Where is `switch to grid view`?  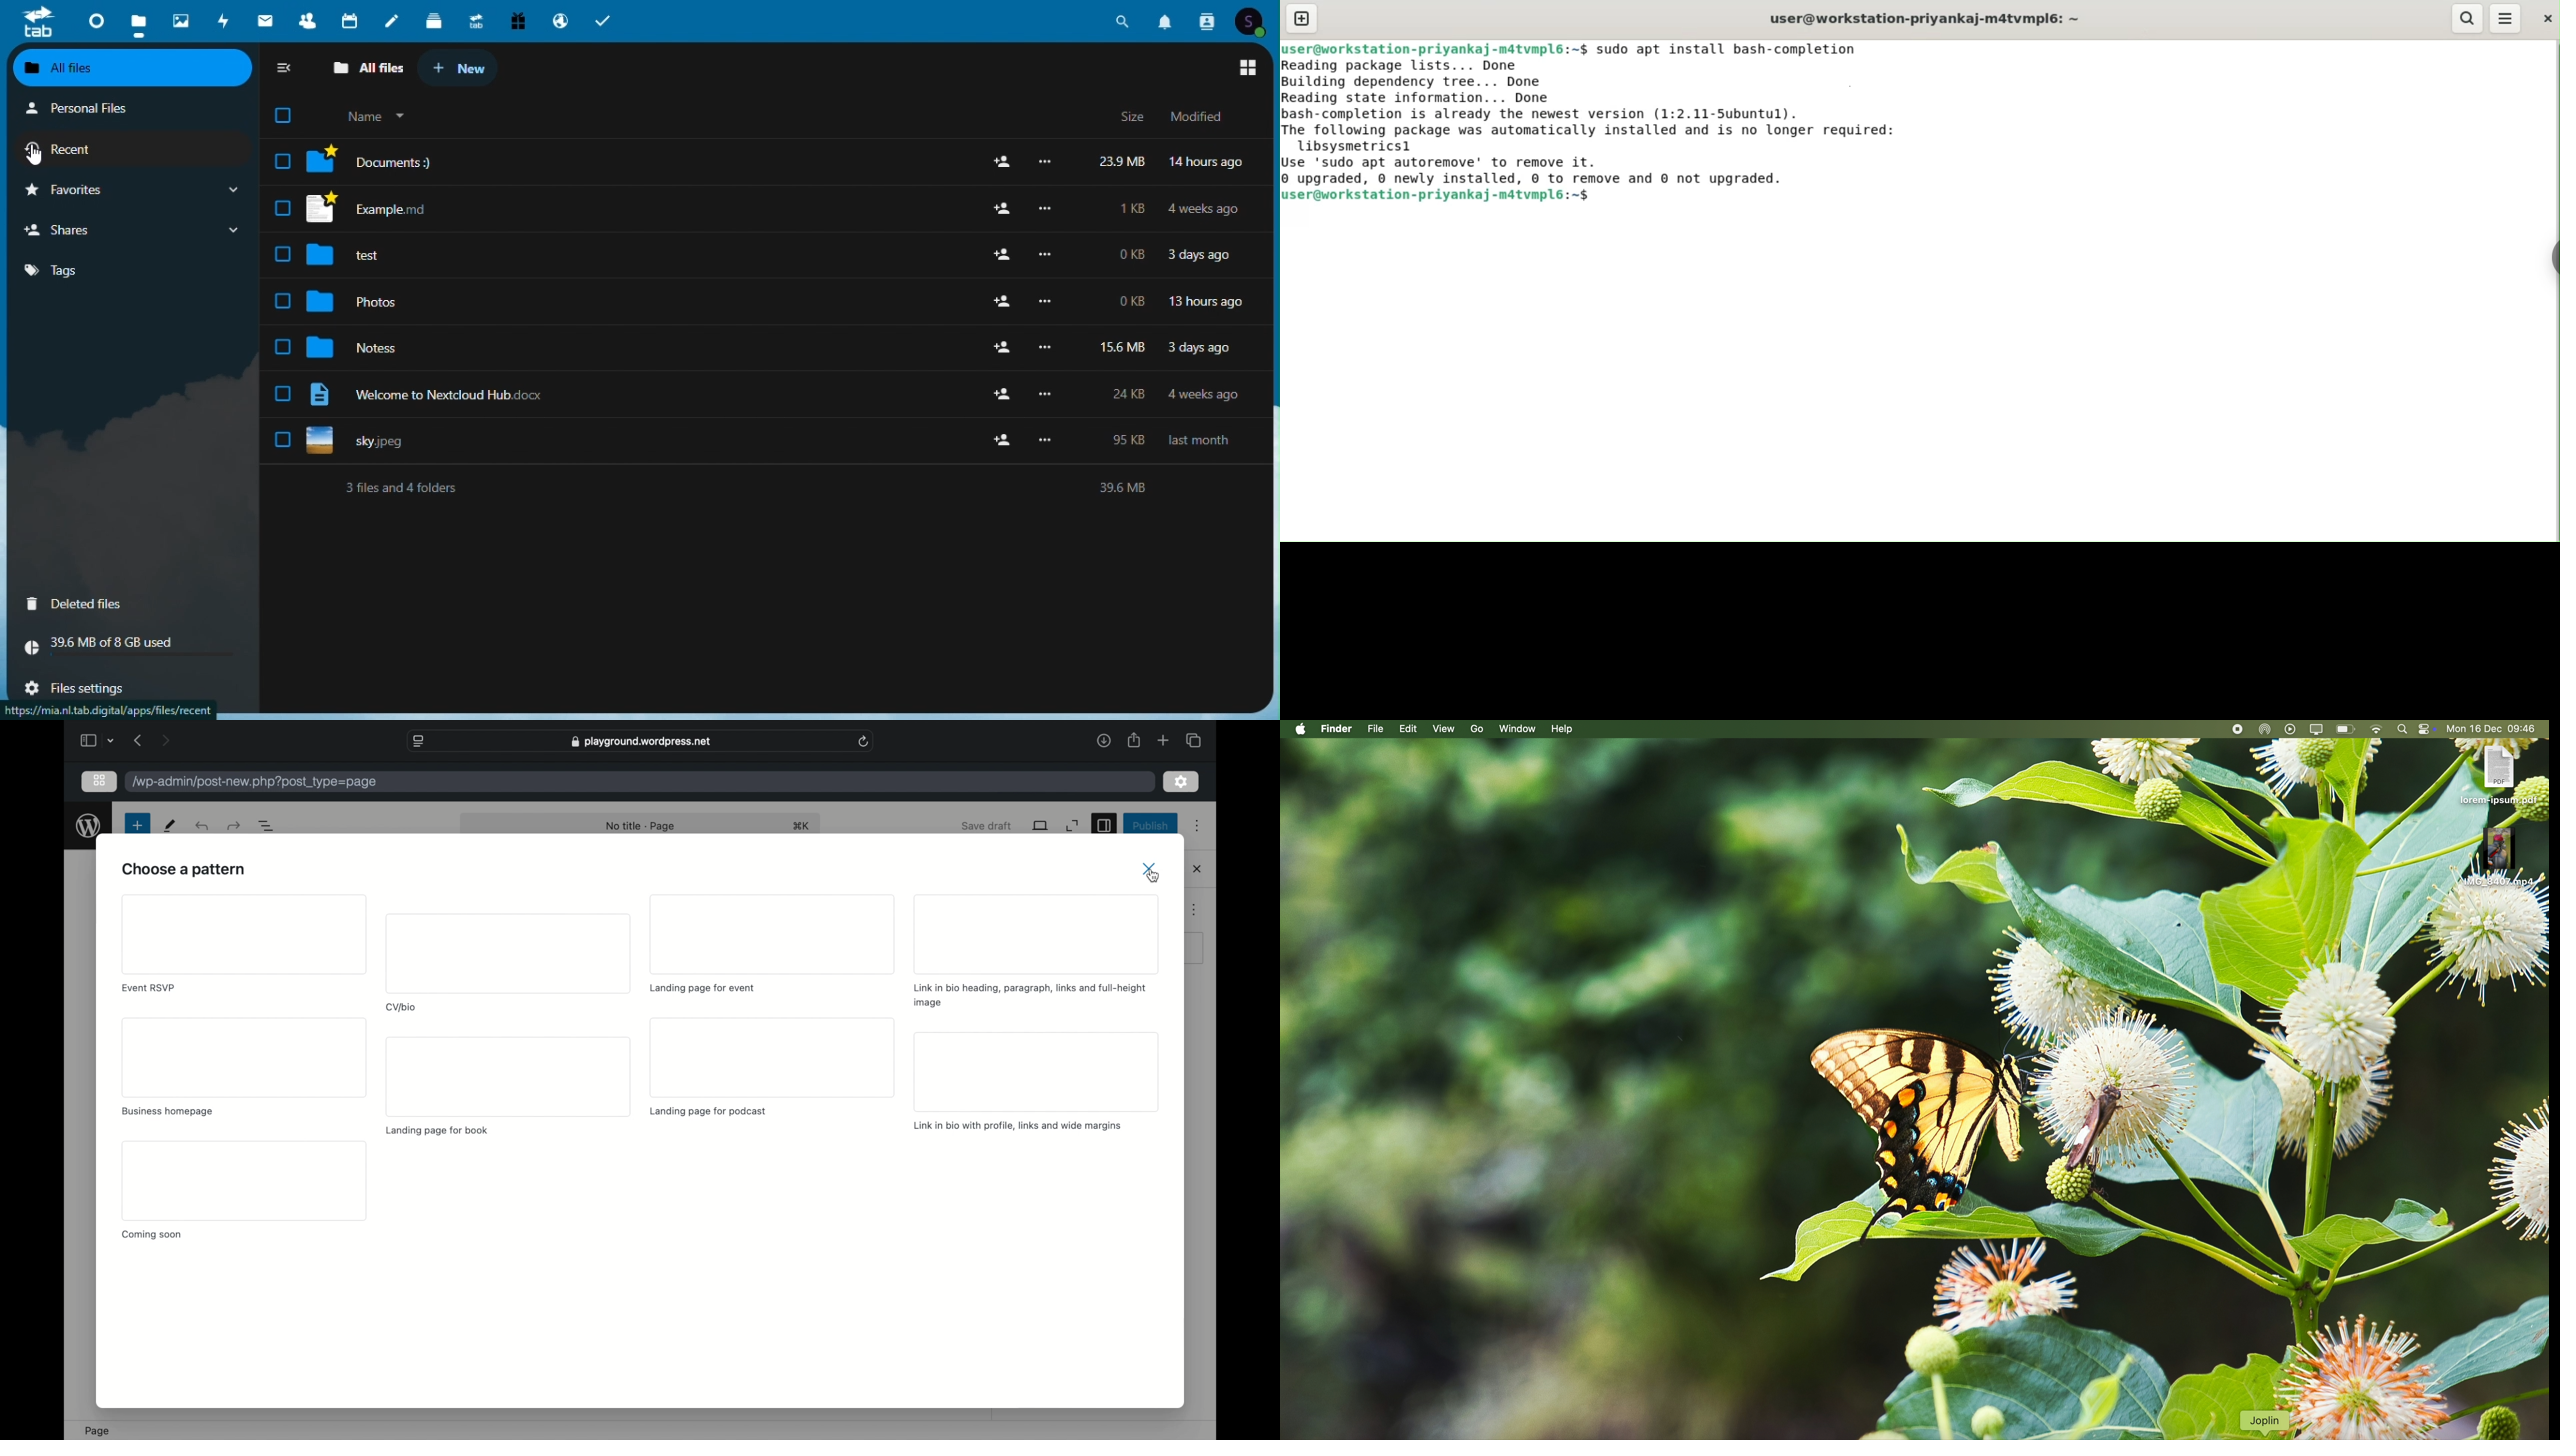 switch to grid view is located at coordinates (1248, 69).